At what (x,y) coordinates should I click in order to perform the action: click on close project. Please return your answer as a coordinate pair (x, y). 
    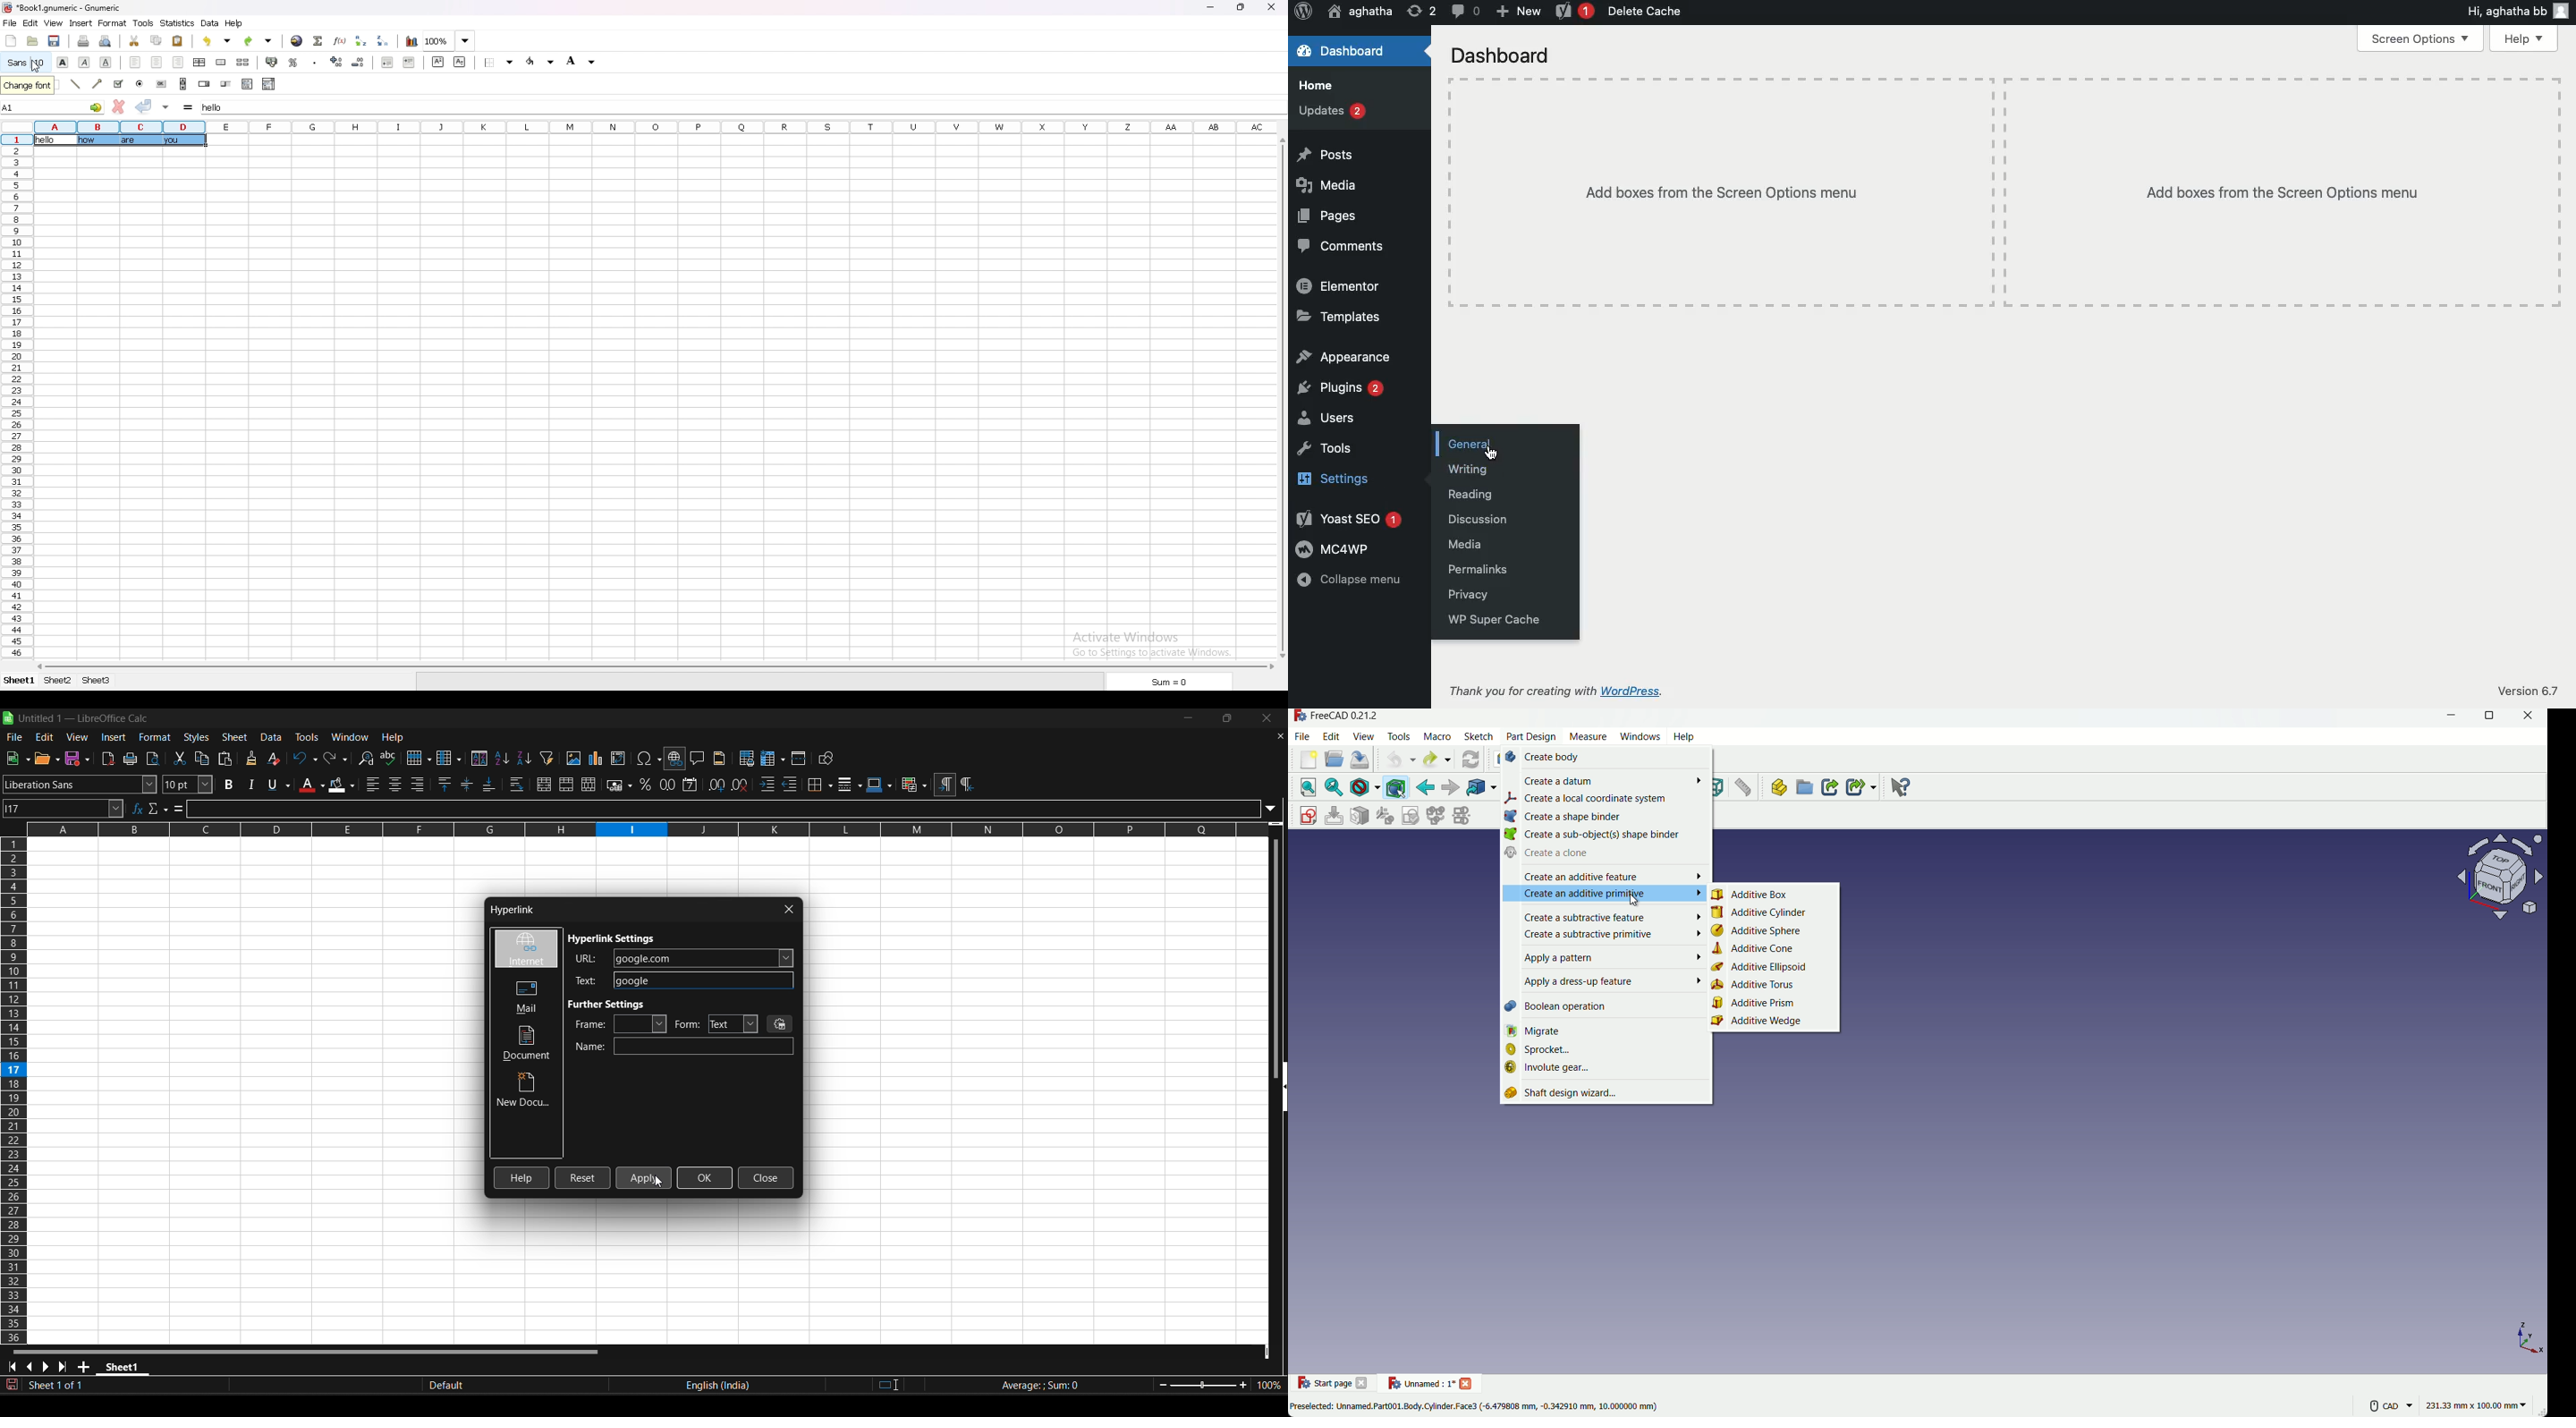
    Looking at the image, I should click on (1468, 1384).